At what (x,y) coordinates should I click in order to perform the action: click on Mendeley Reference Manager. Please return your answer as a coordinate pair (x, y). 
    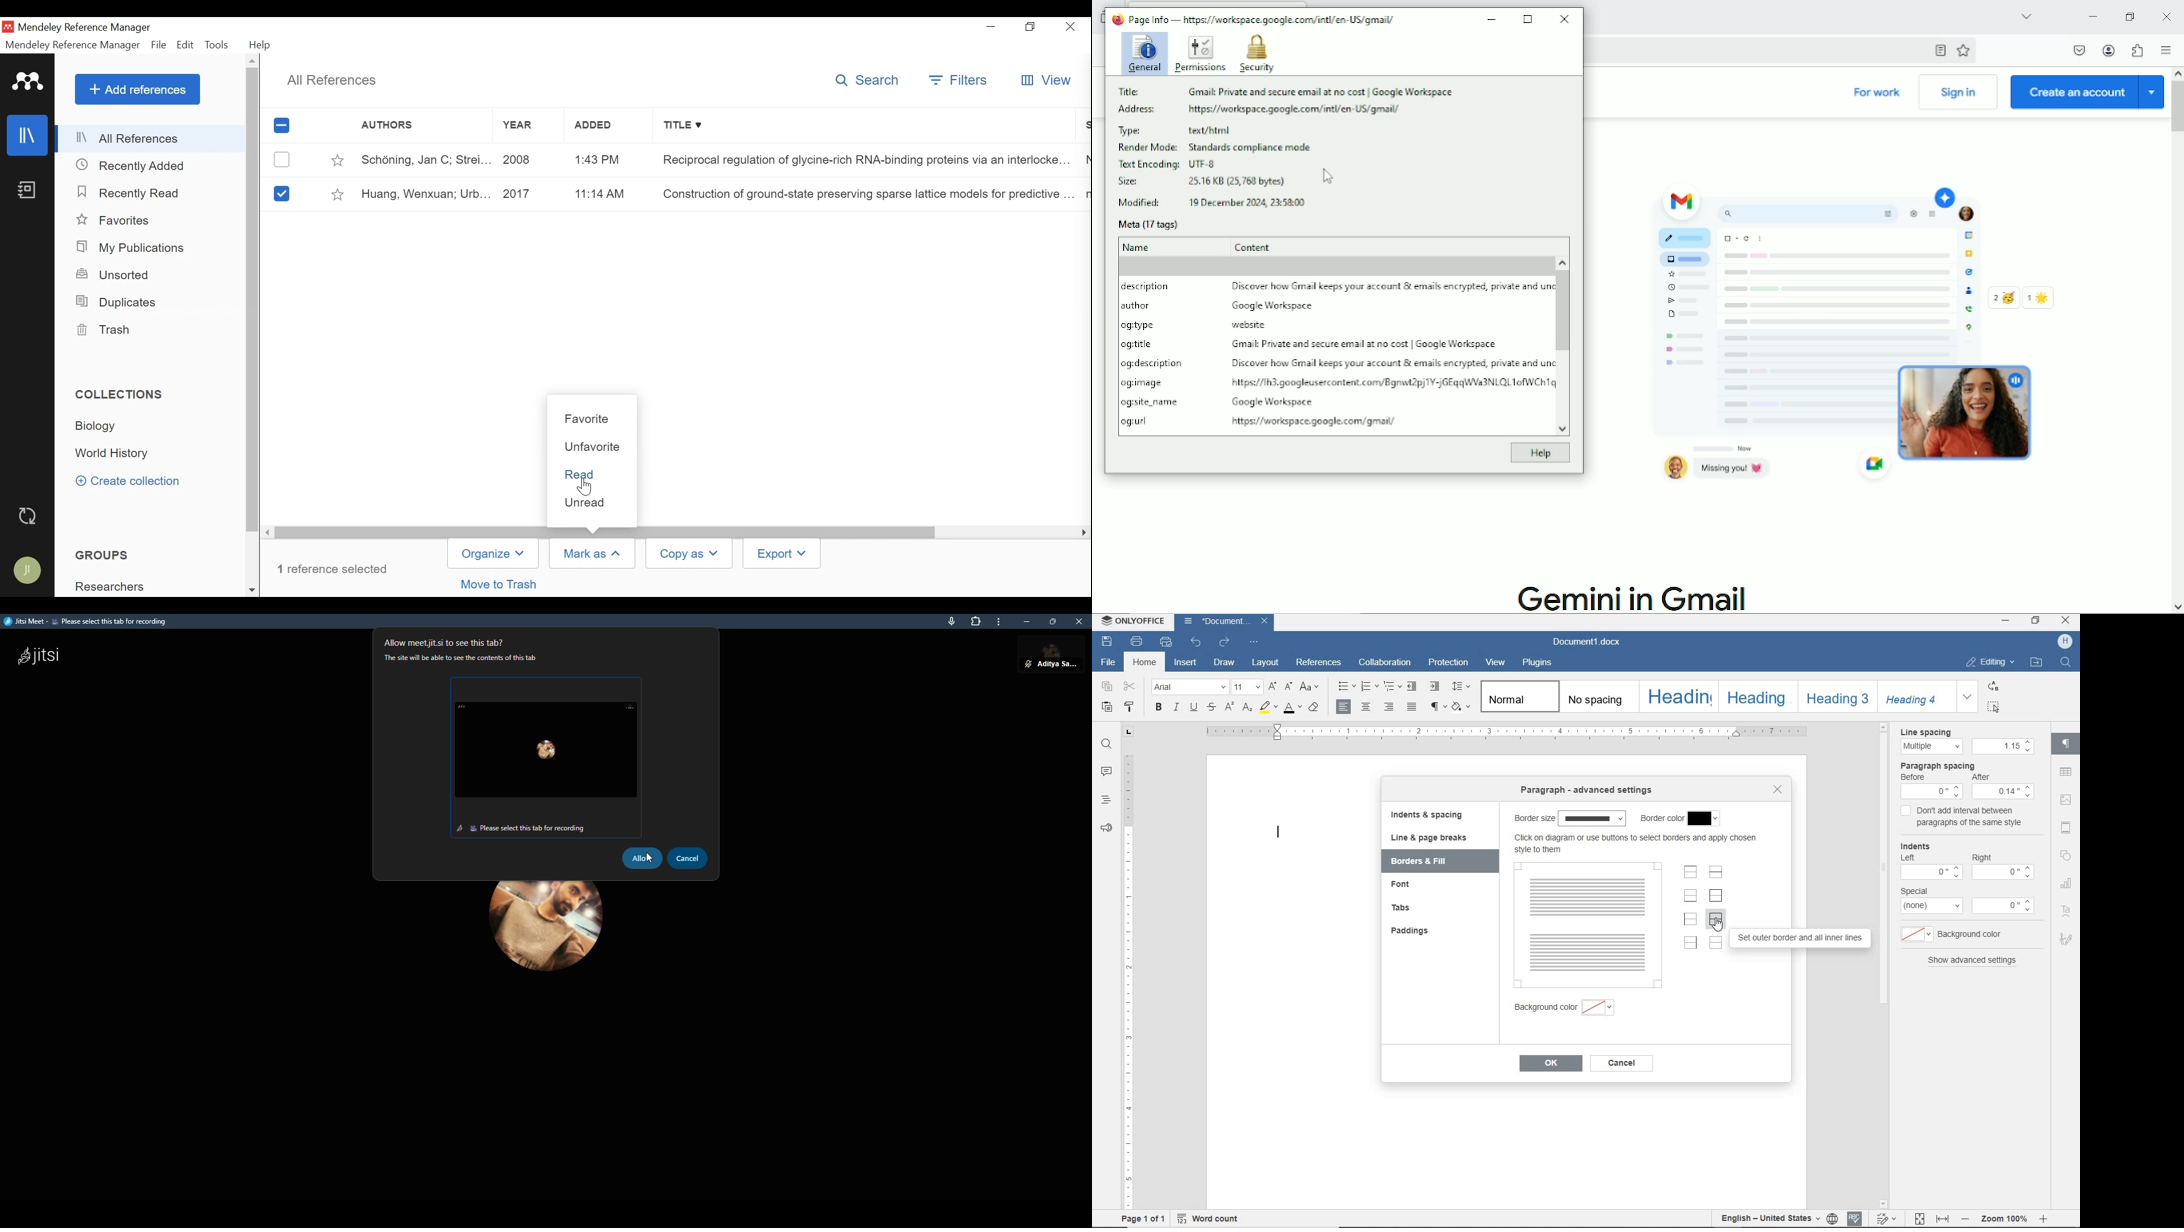
    Looking at the image, I should click on (72, 45).